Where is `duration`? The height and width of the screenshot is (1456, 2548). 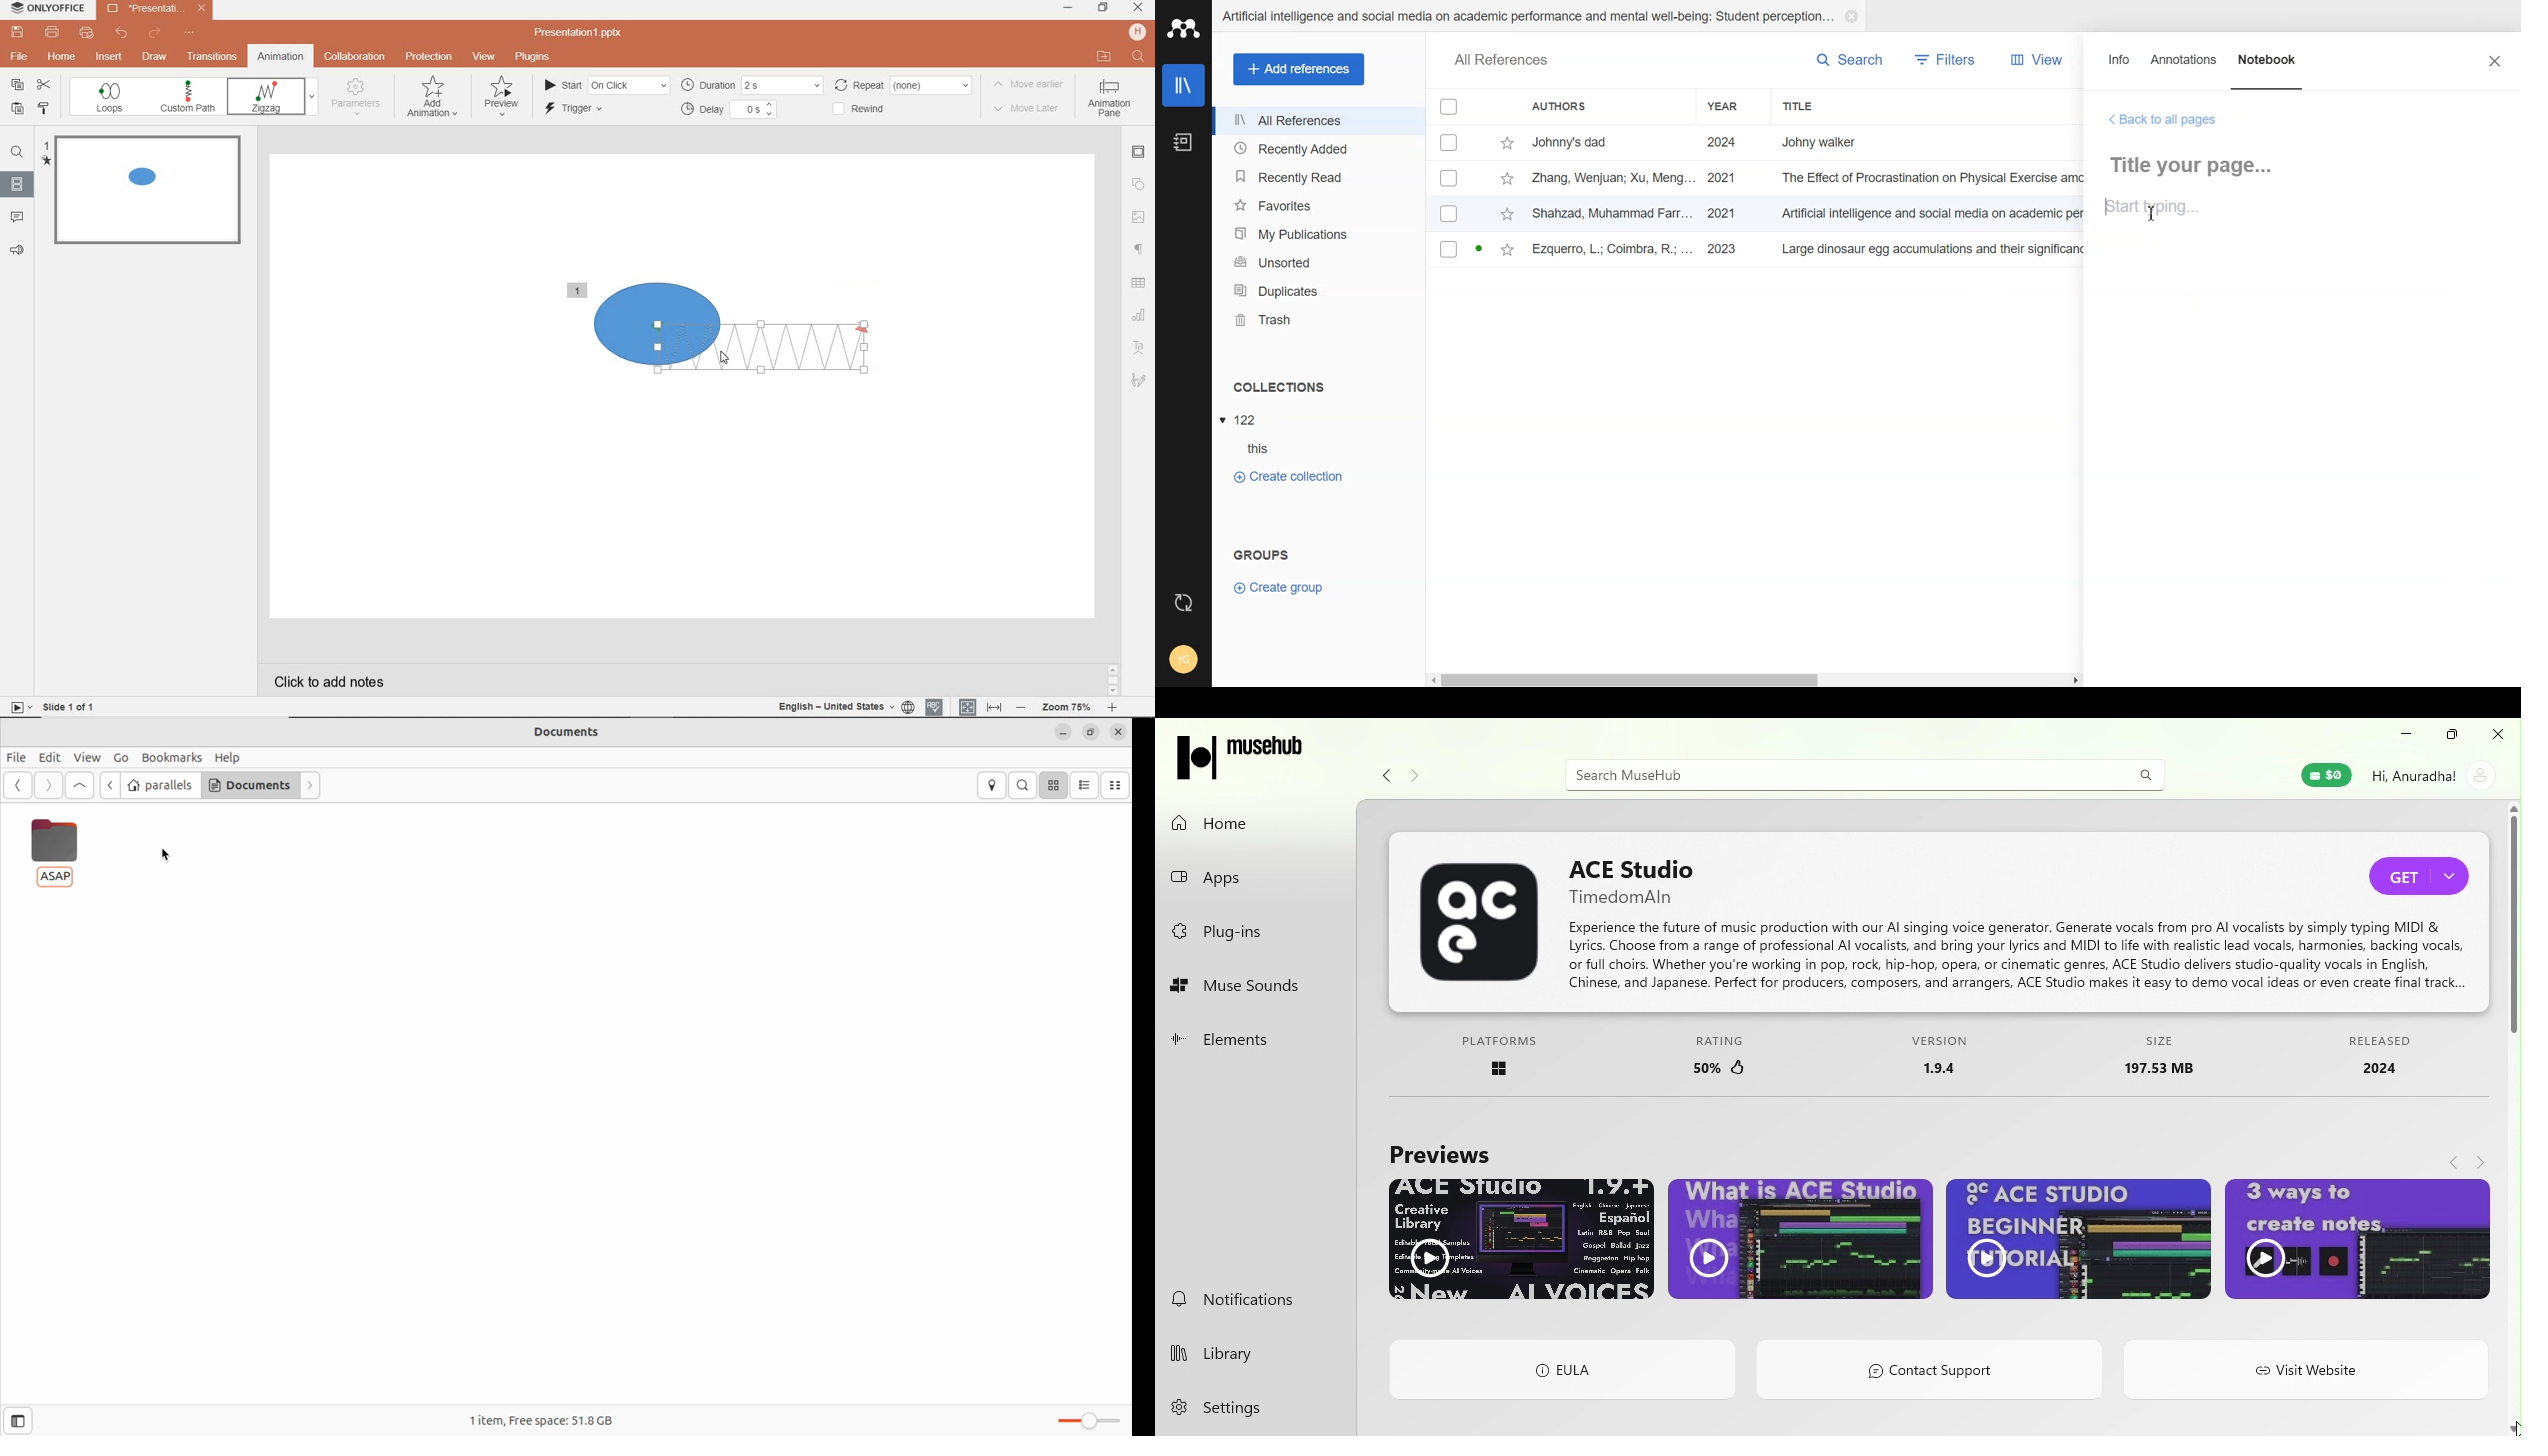 duration is located at coordinates (751, 85).